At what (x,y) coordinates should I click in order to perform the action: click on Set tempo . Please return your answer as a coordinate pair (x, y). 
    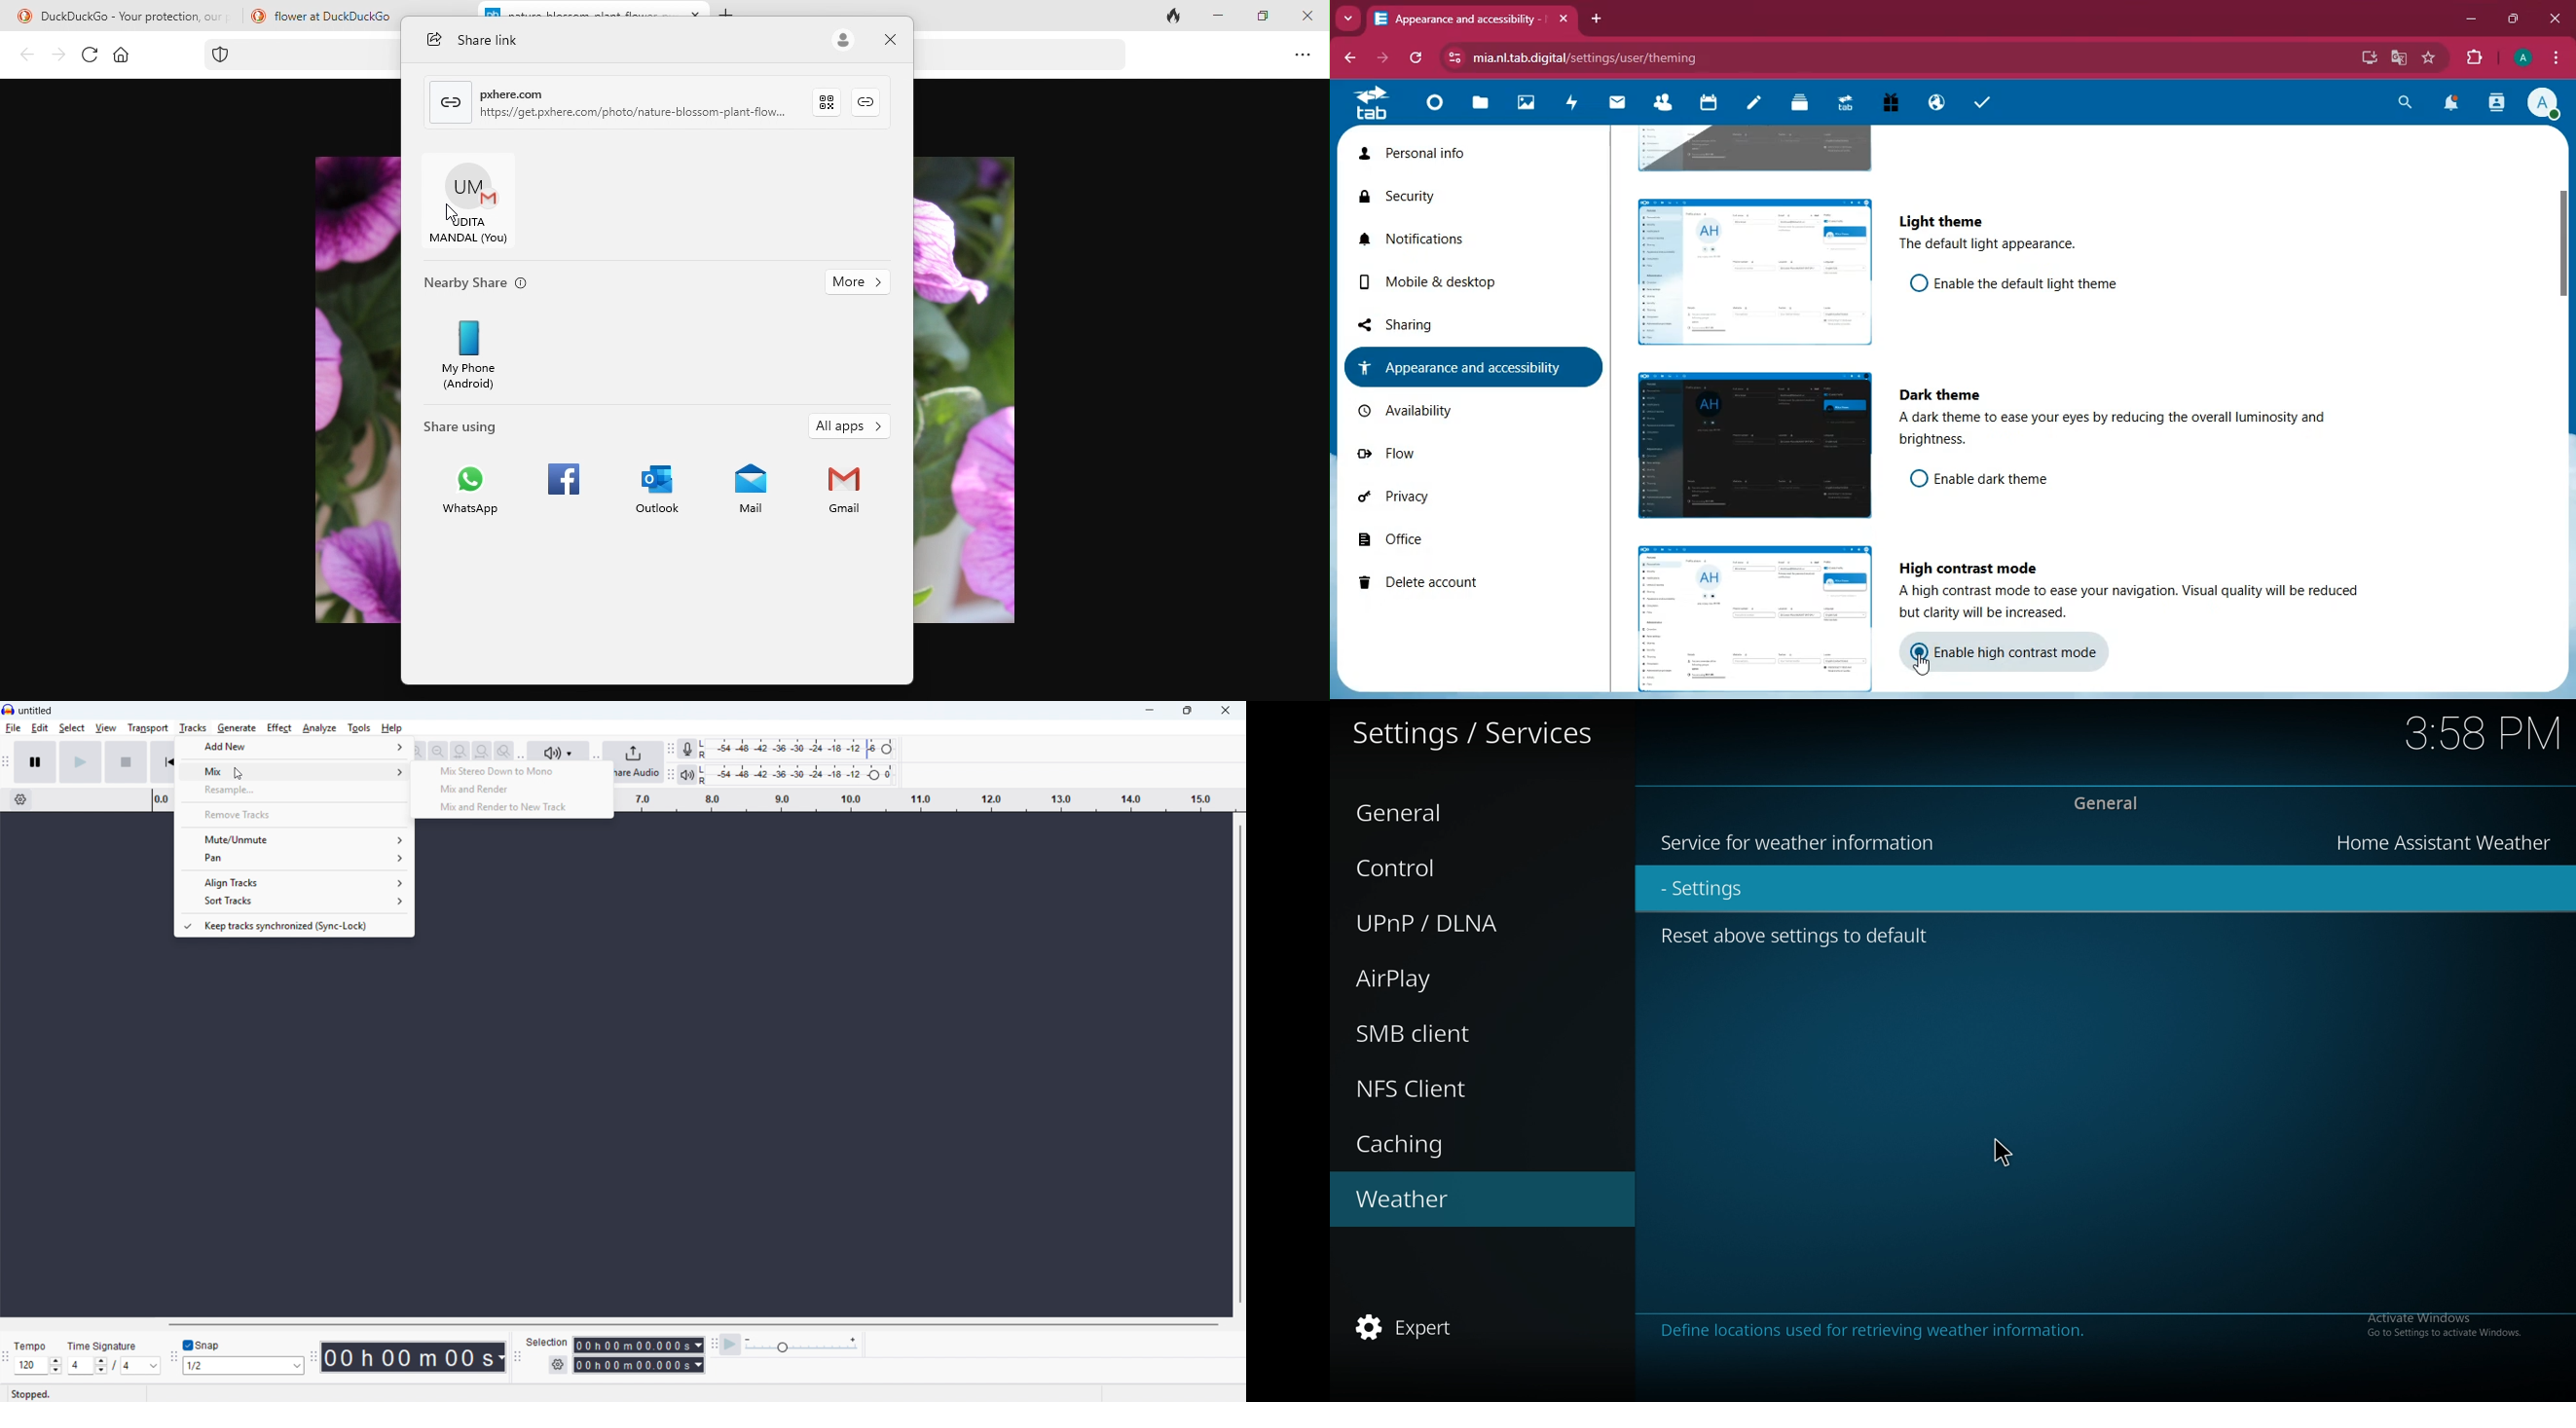
    Looking at the image, I should click on (38, 1366).